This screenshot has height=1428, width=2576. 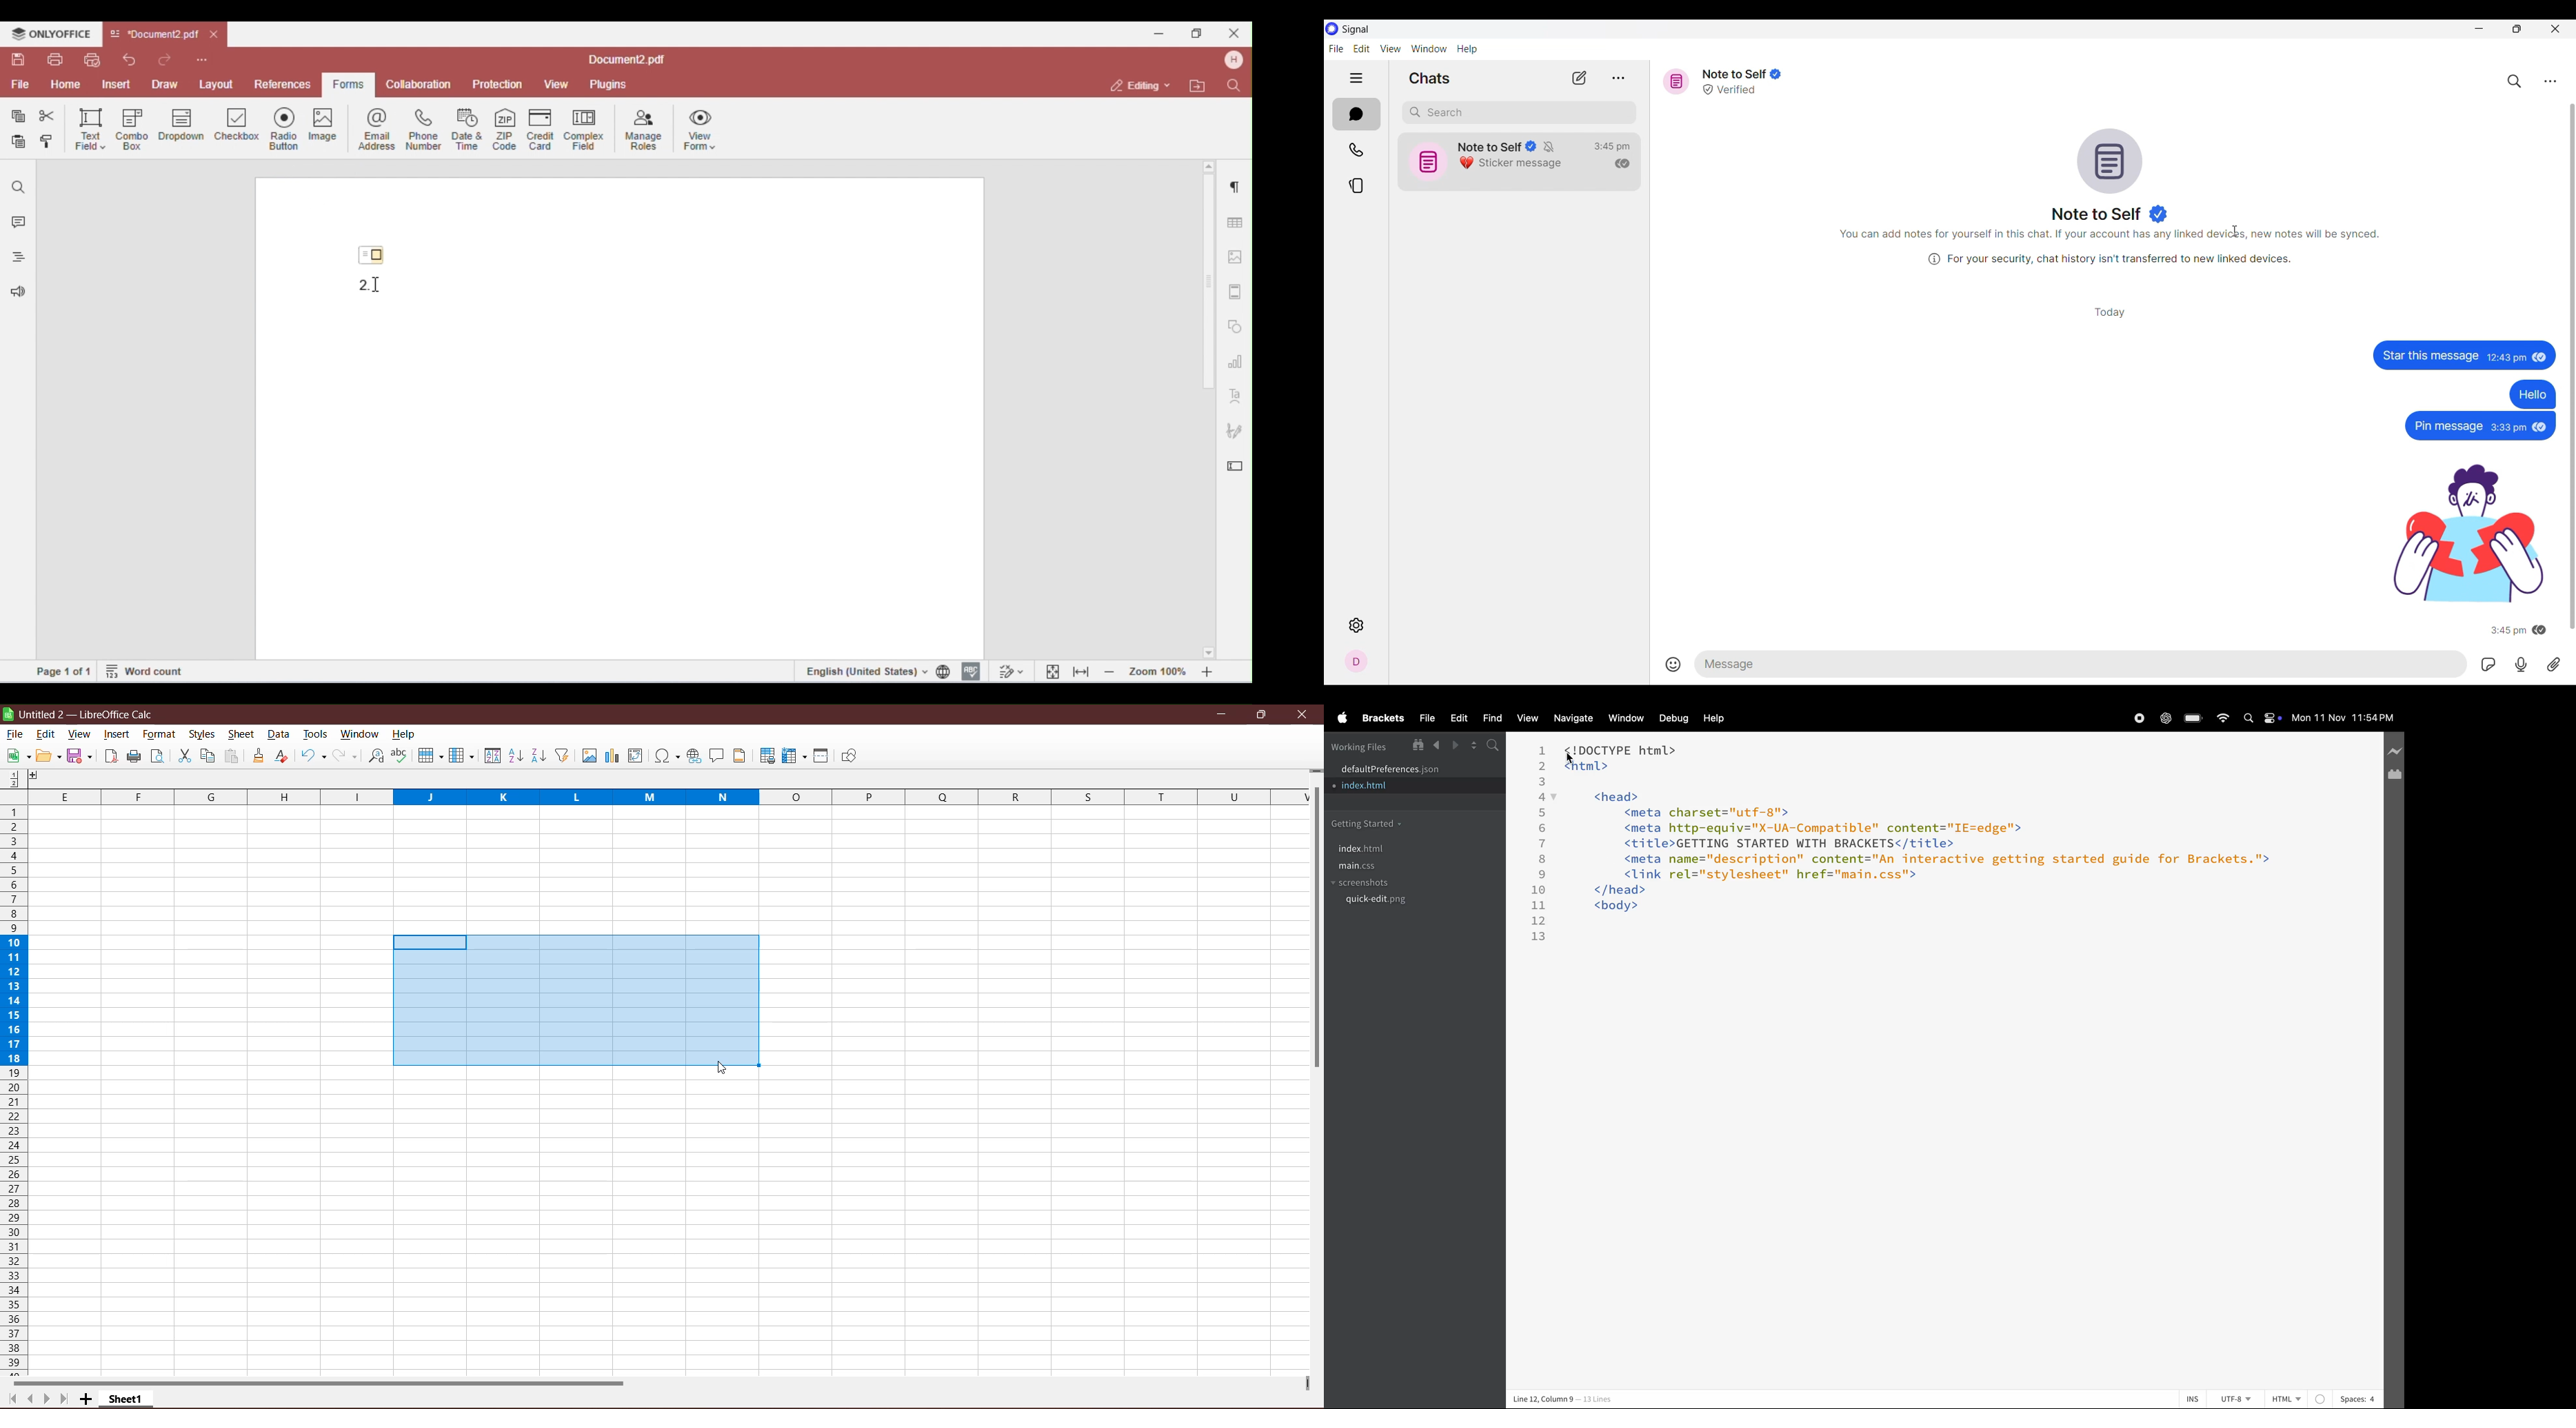 What do you see at coordinates (1473, 745) in the screenshot?
I see `split screen` at bounding box center [1473, 745].